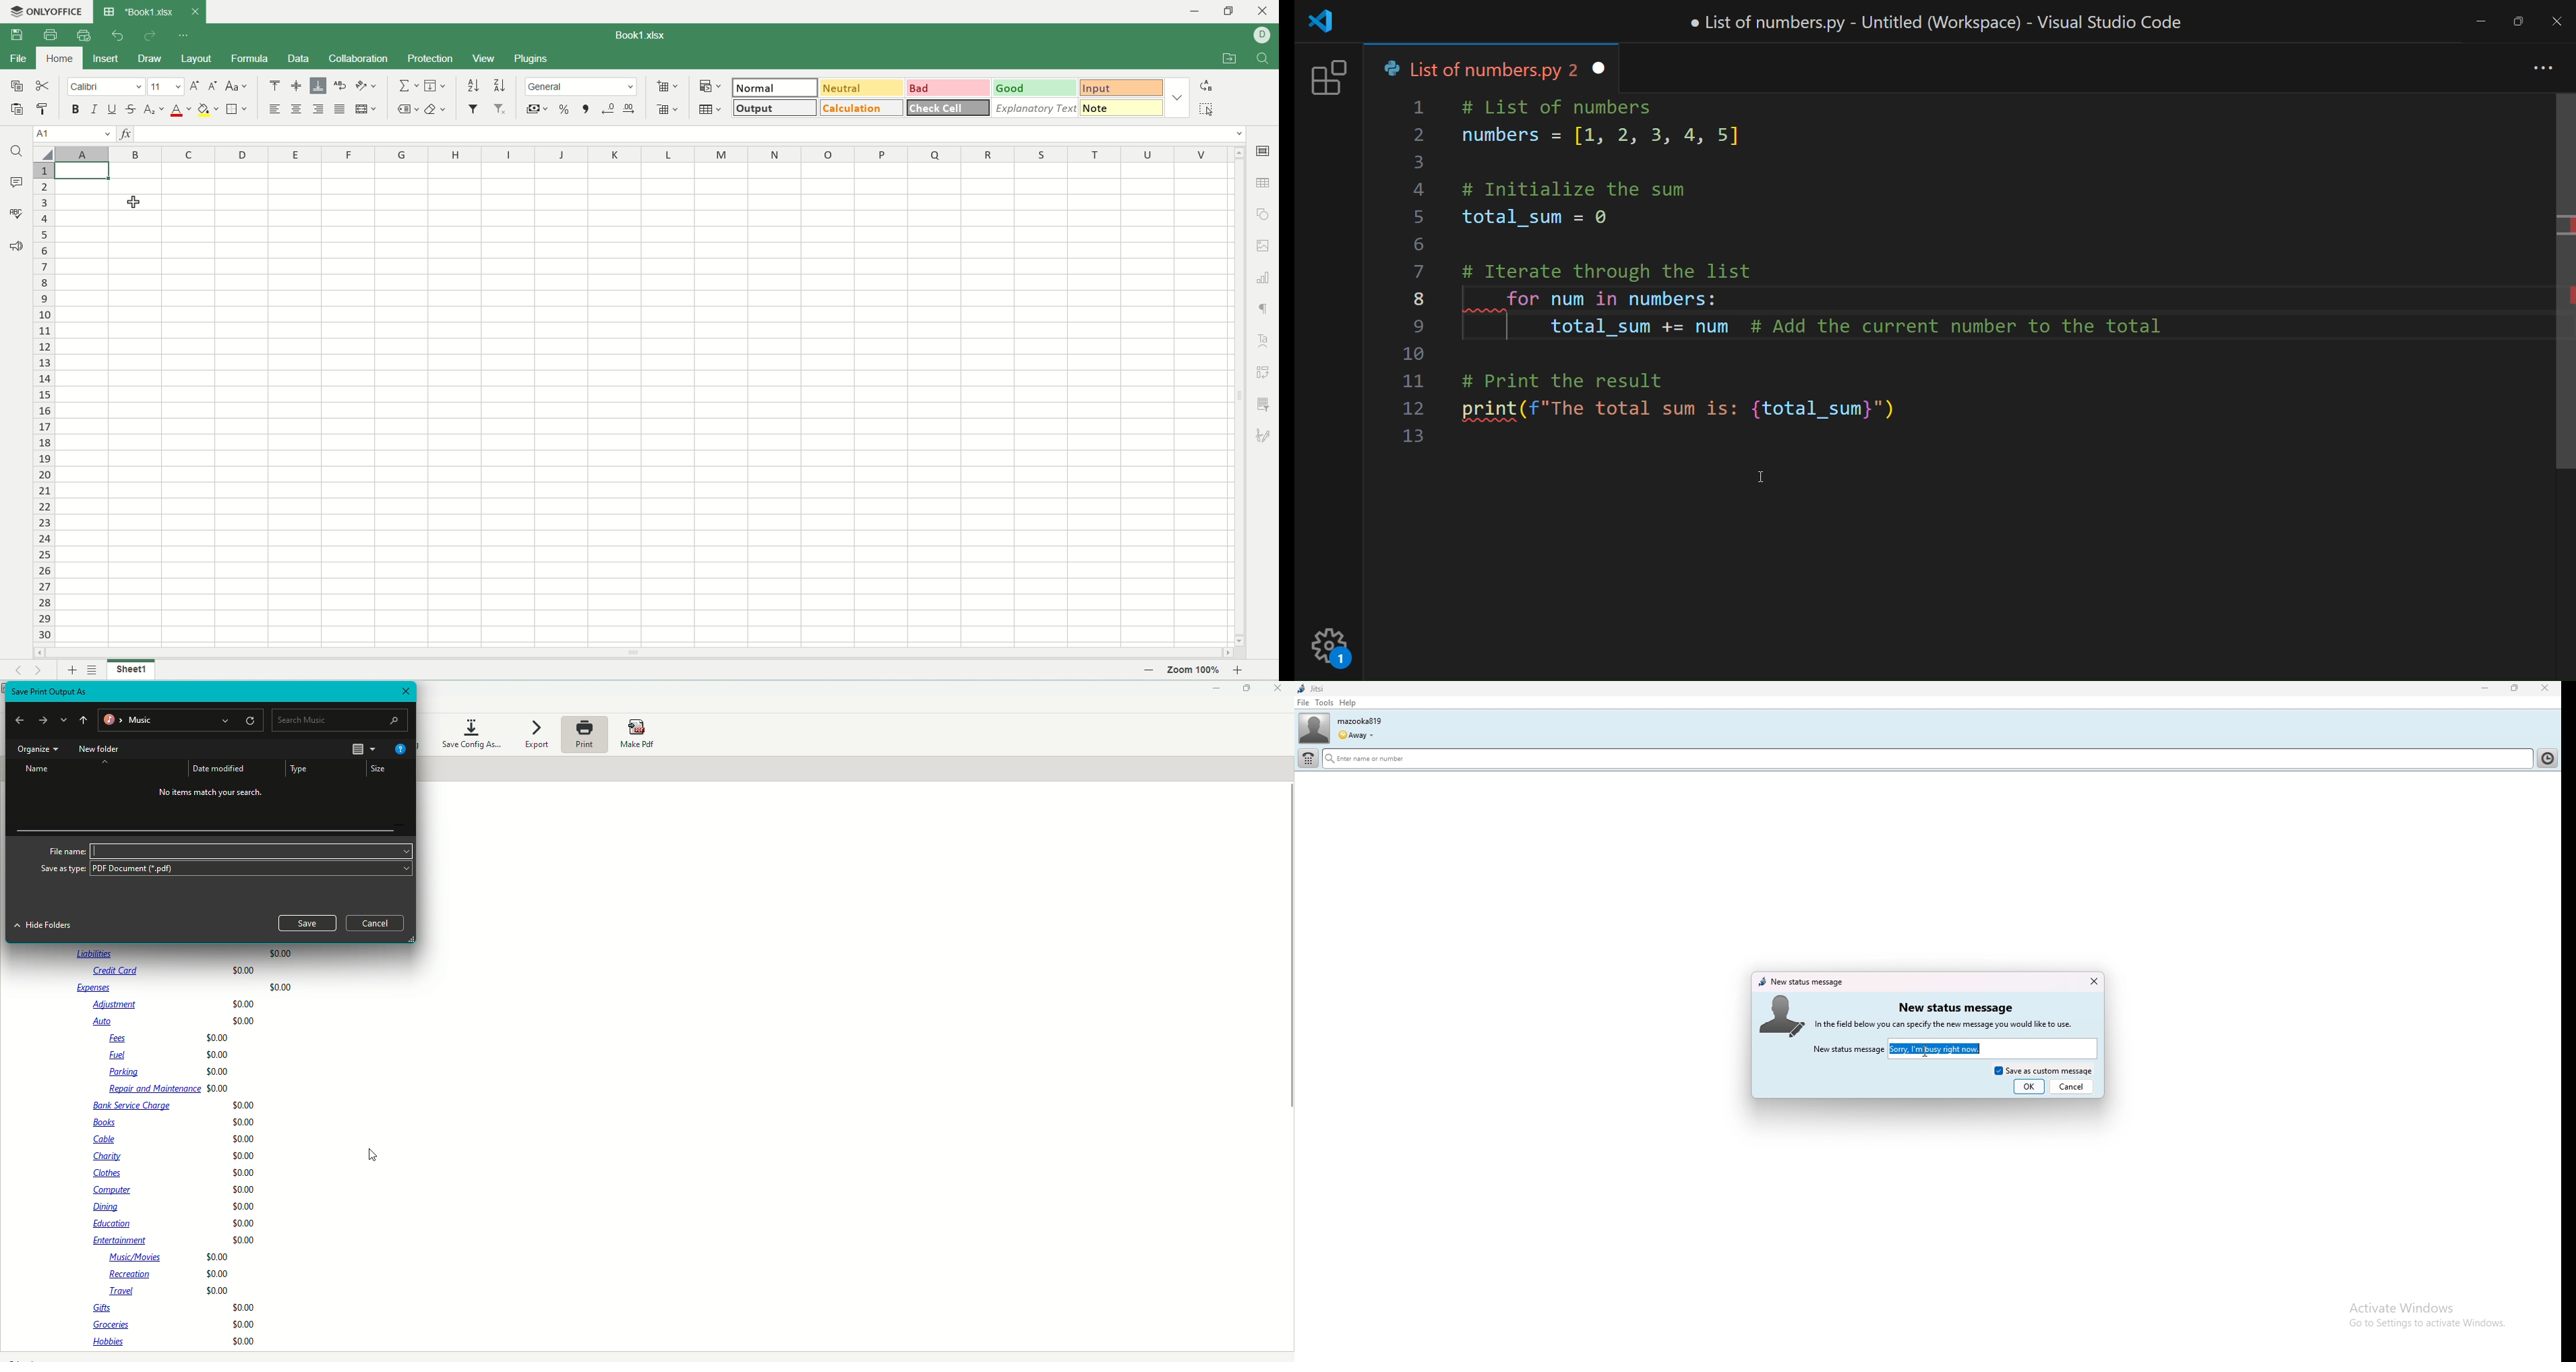 The height and width of the screenshot is (1372, 2576). Describe the element at coordinates (77, 111) in the screenshot. I see `bold` at that location.